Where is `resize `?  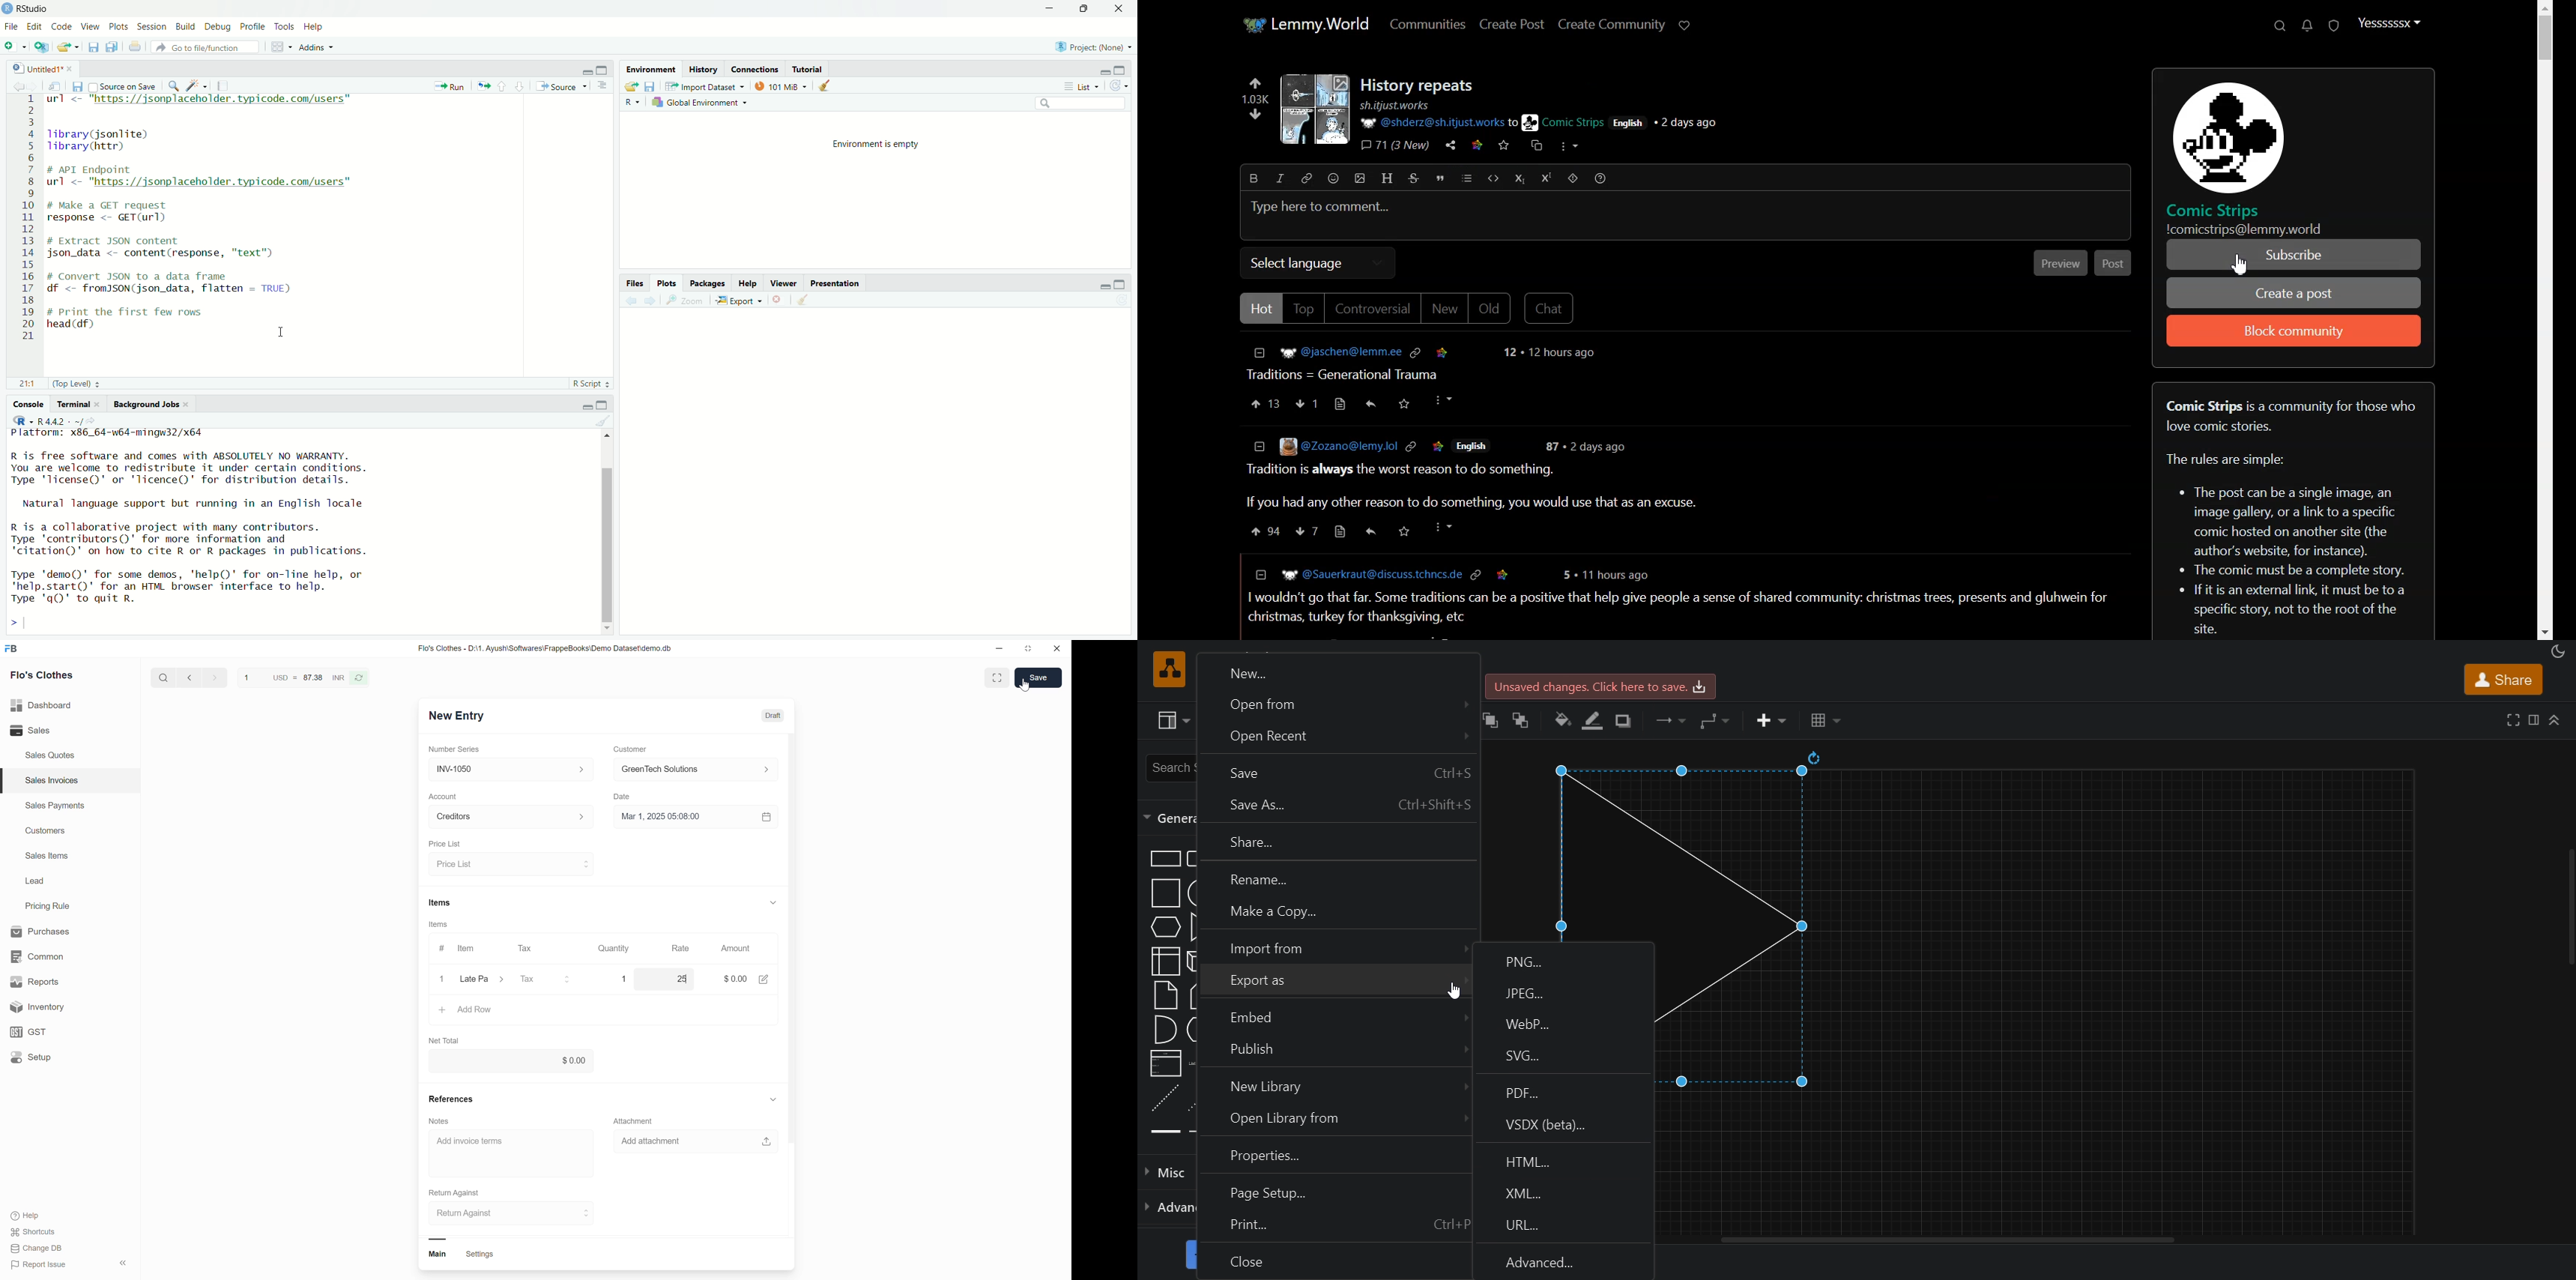 resize  is located at coordinates (1032, 650).